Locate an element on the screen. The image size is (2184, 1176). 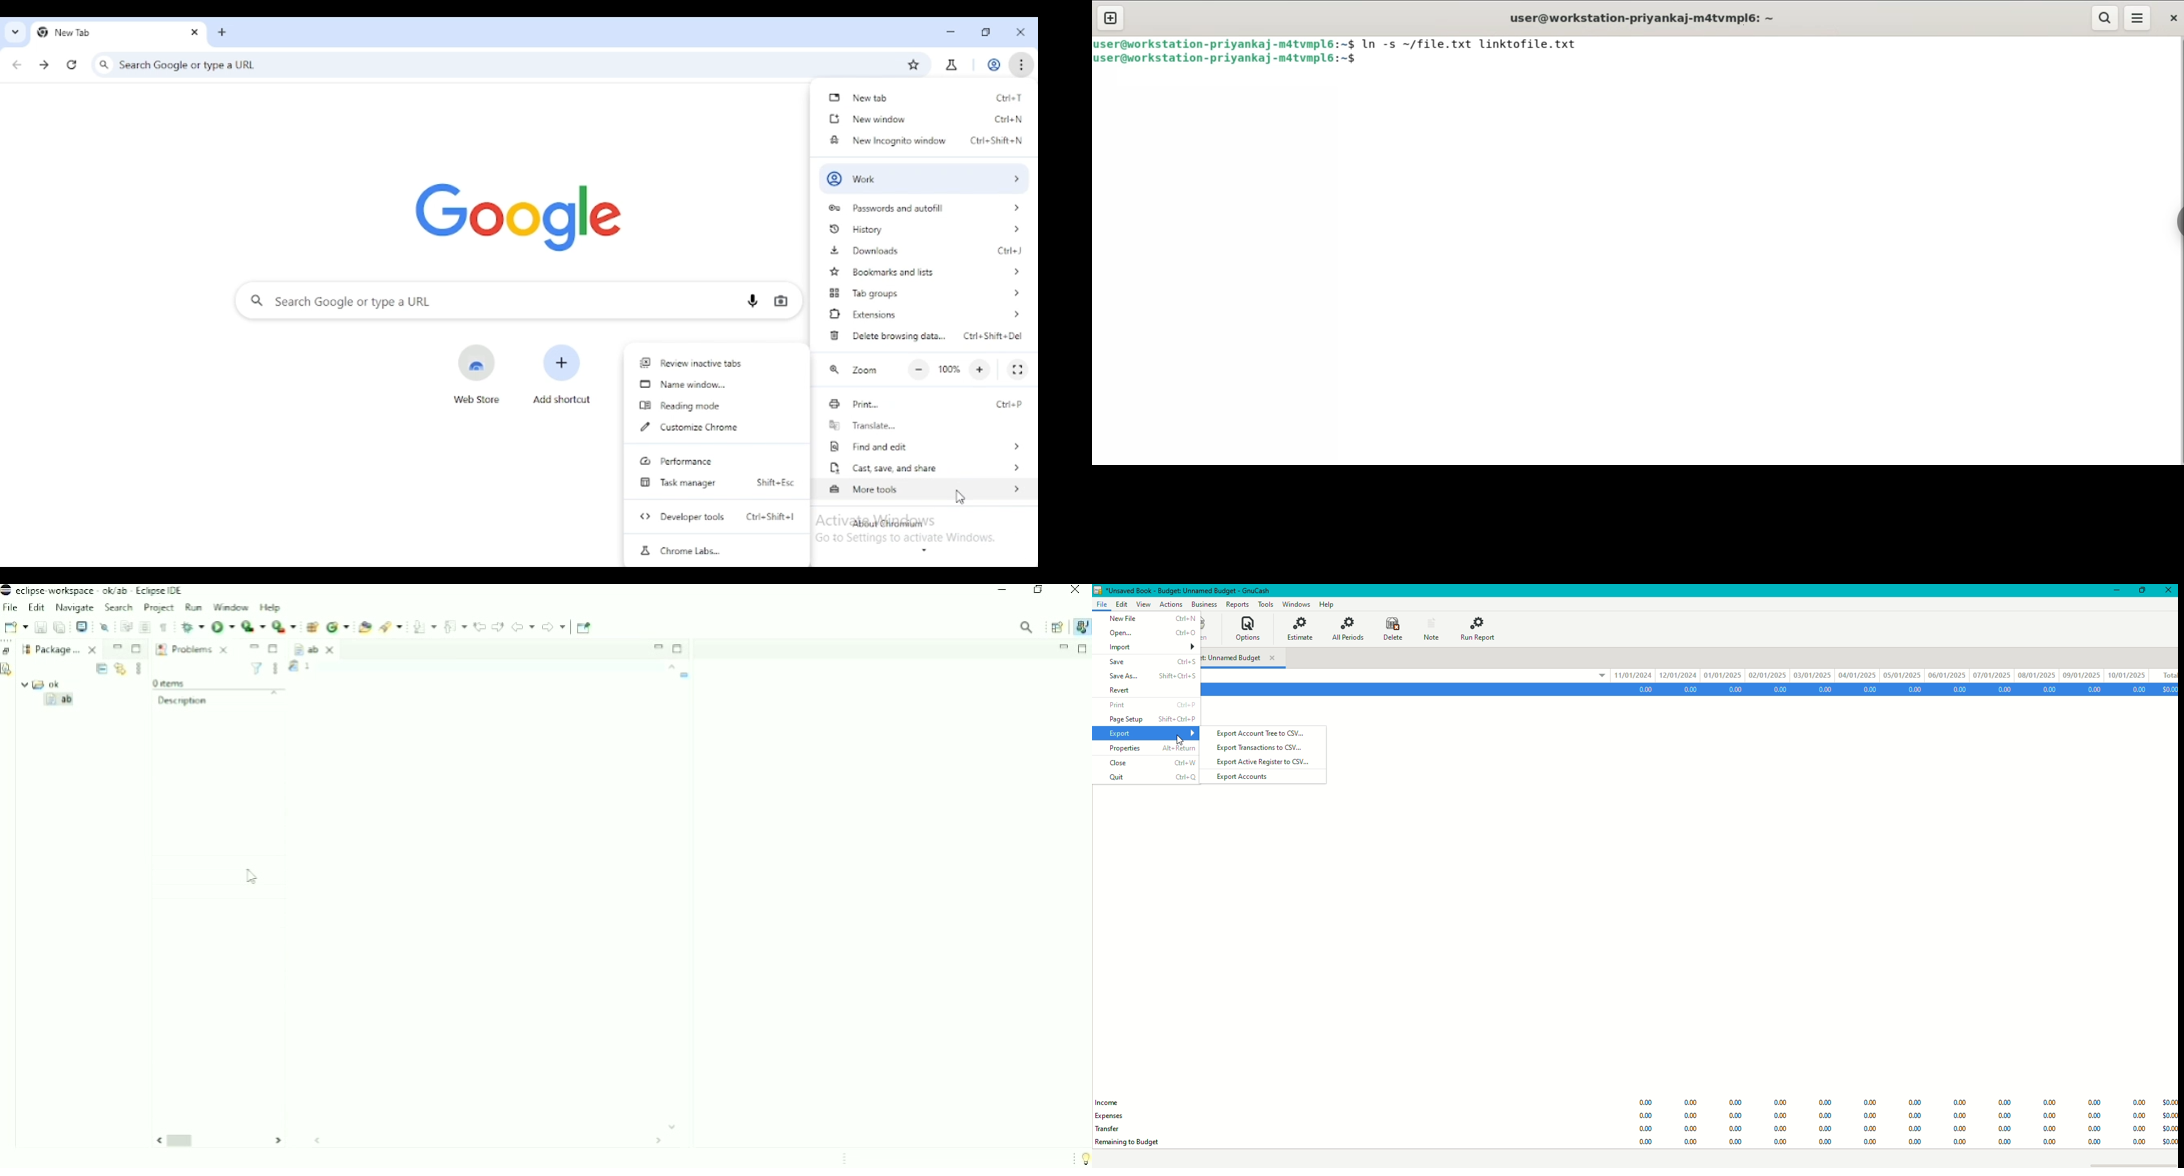
Expenses is located at coordinates (1116, 1116).